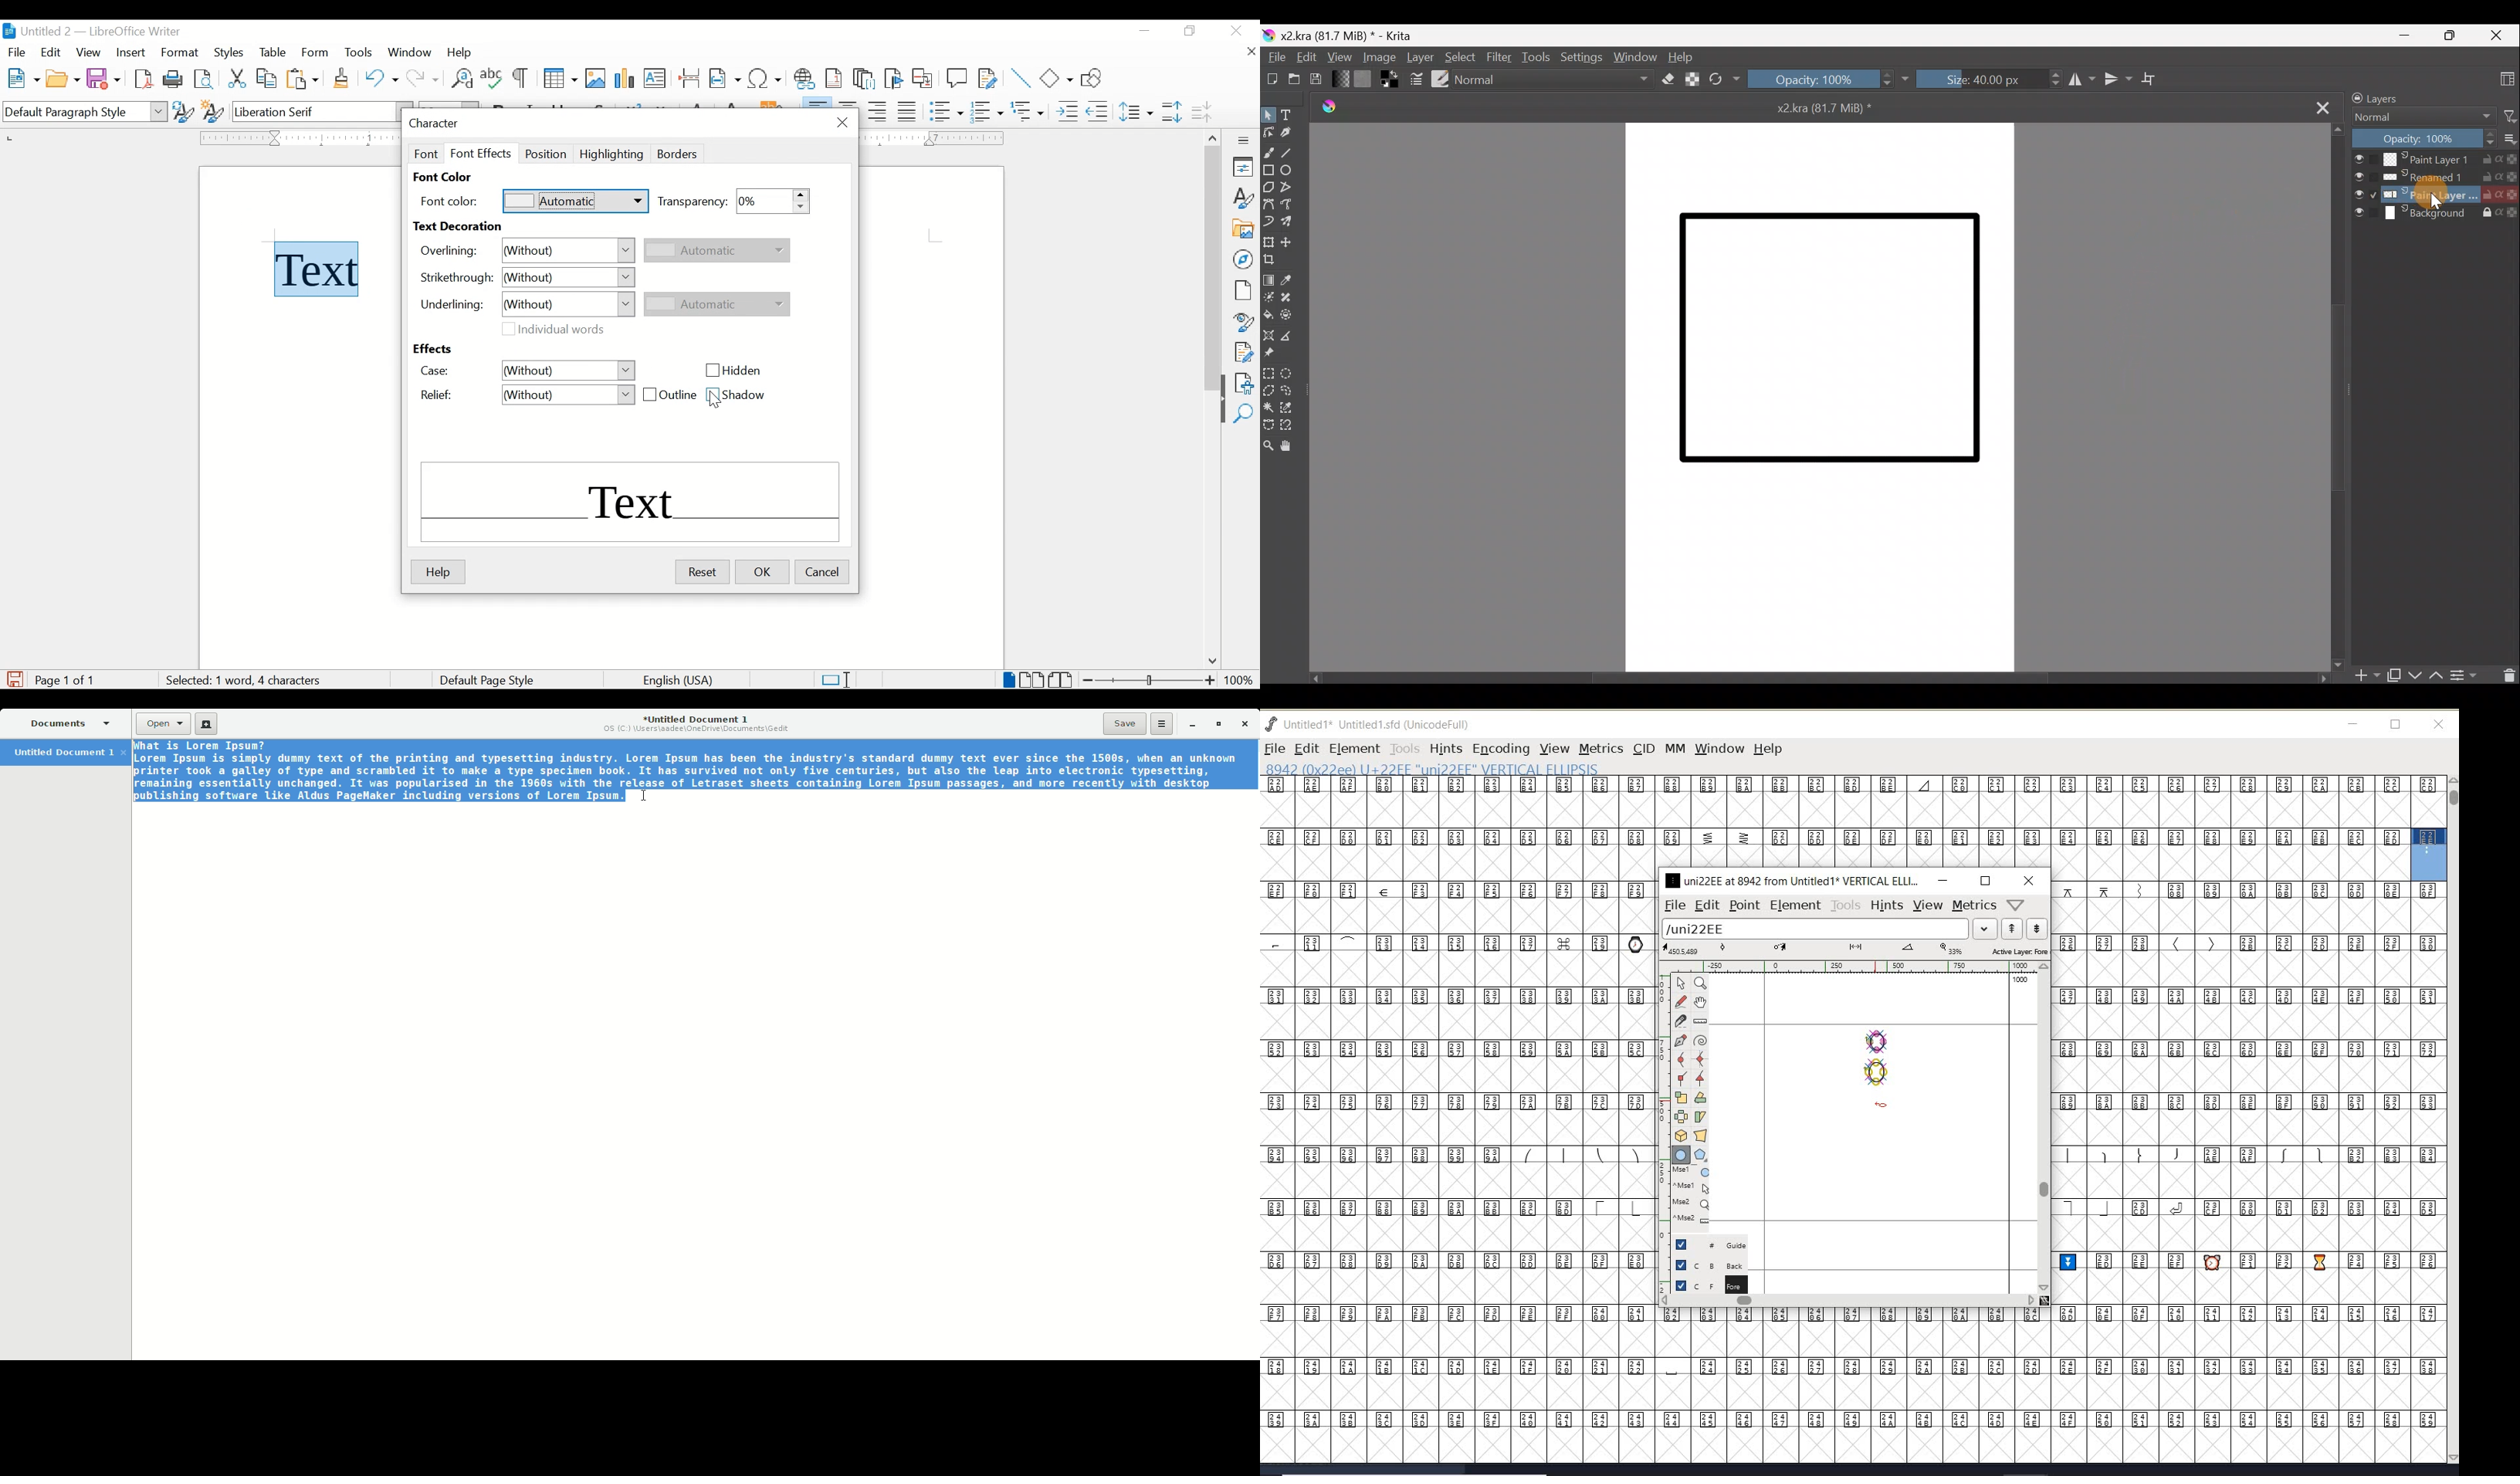 This screenshot has height=1484, width=2520. Describe the element at coordinates (1213, 270) in the screenshot. I see `scroll box` at that location.